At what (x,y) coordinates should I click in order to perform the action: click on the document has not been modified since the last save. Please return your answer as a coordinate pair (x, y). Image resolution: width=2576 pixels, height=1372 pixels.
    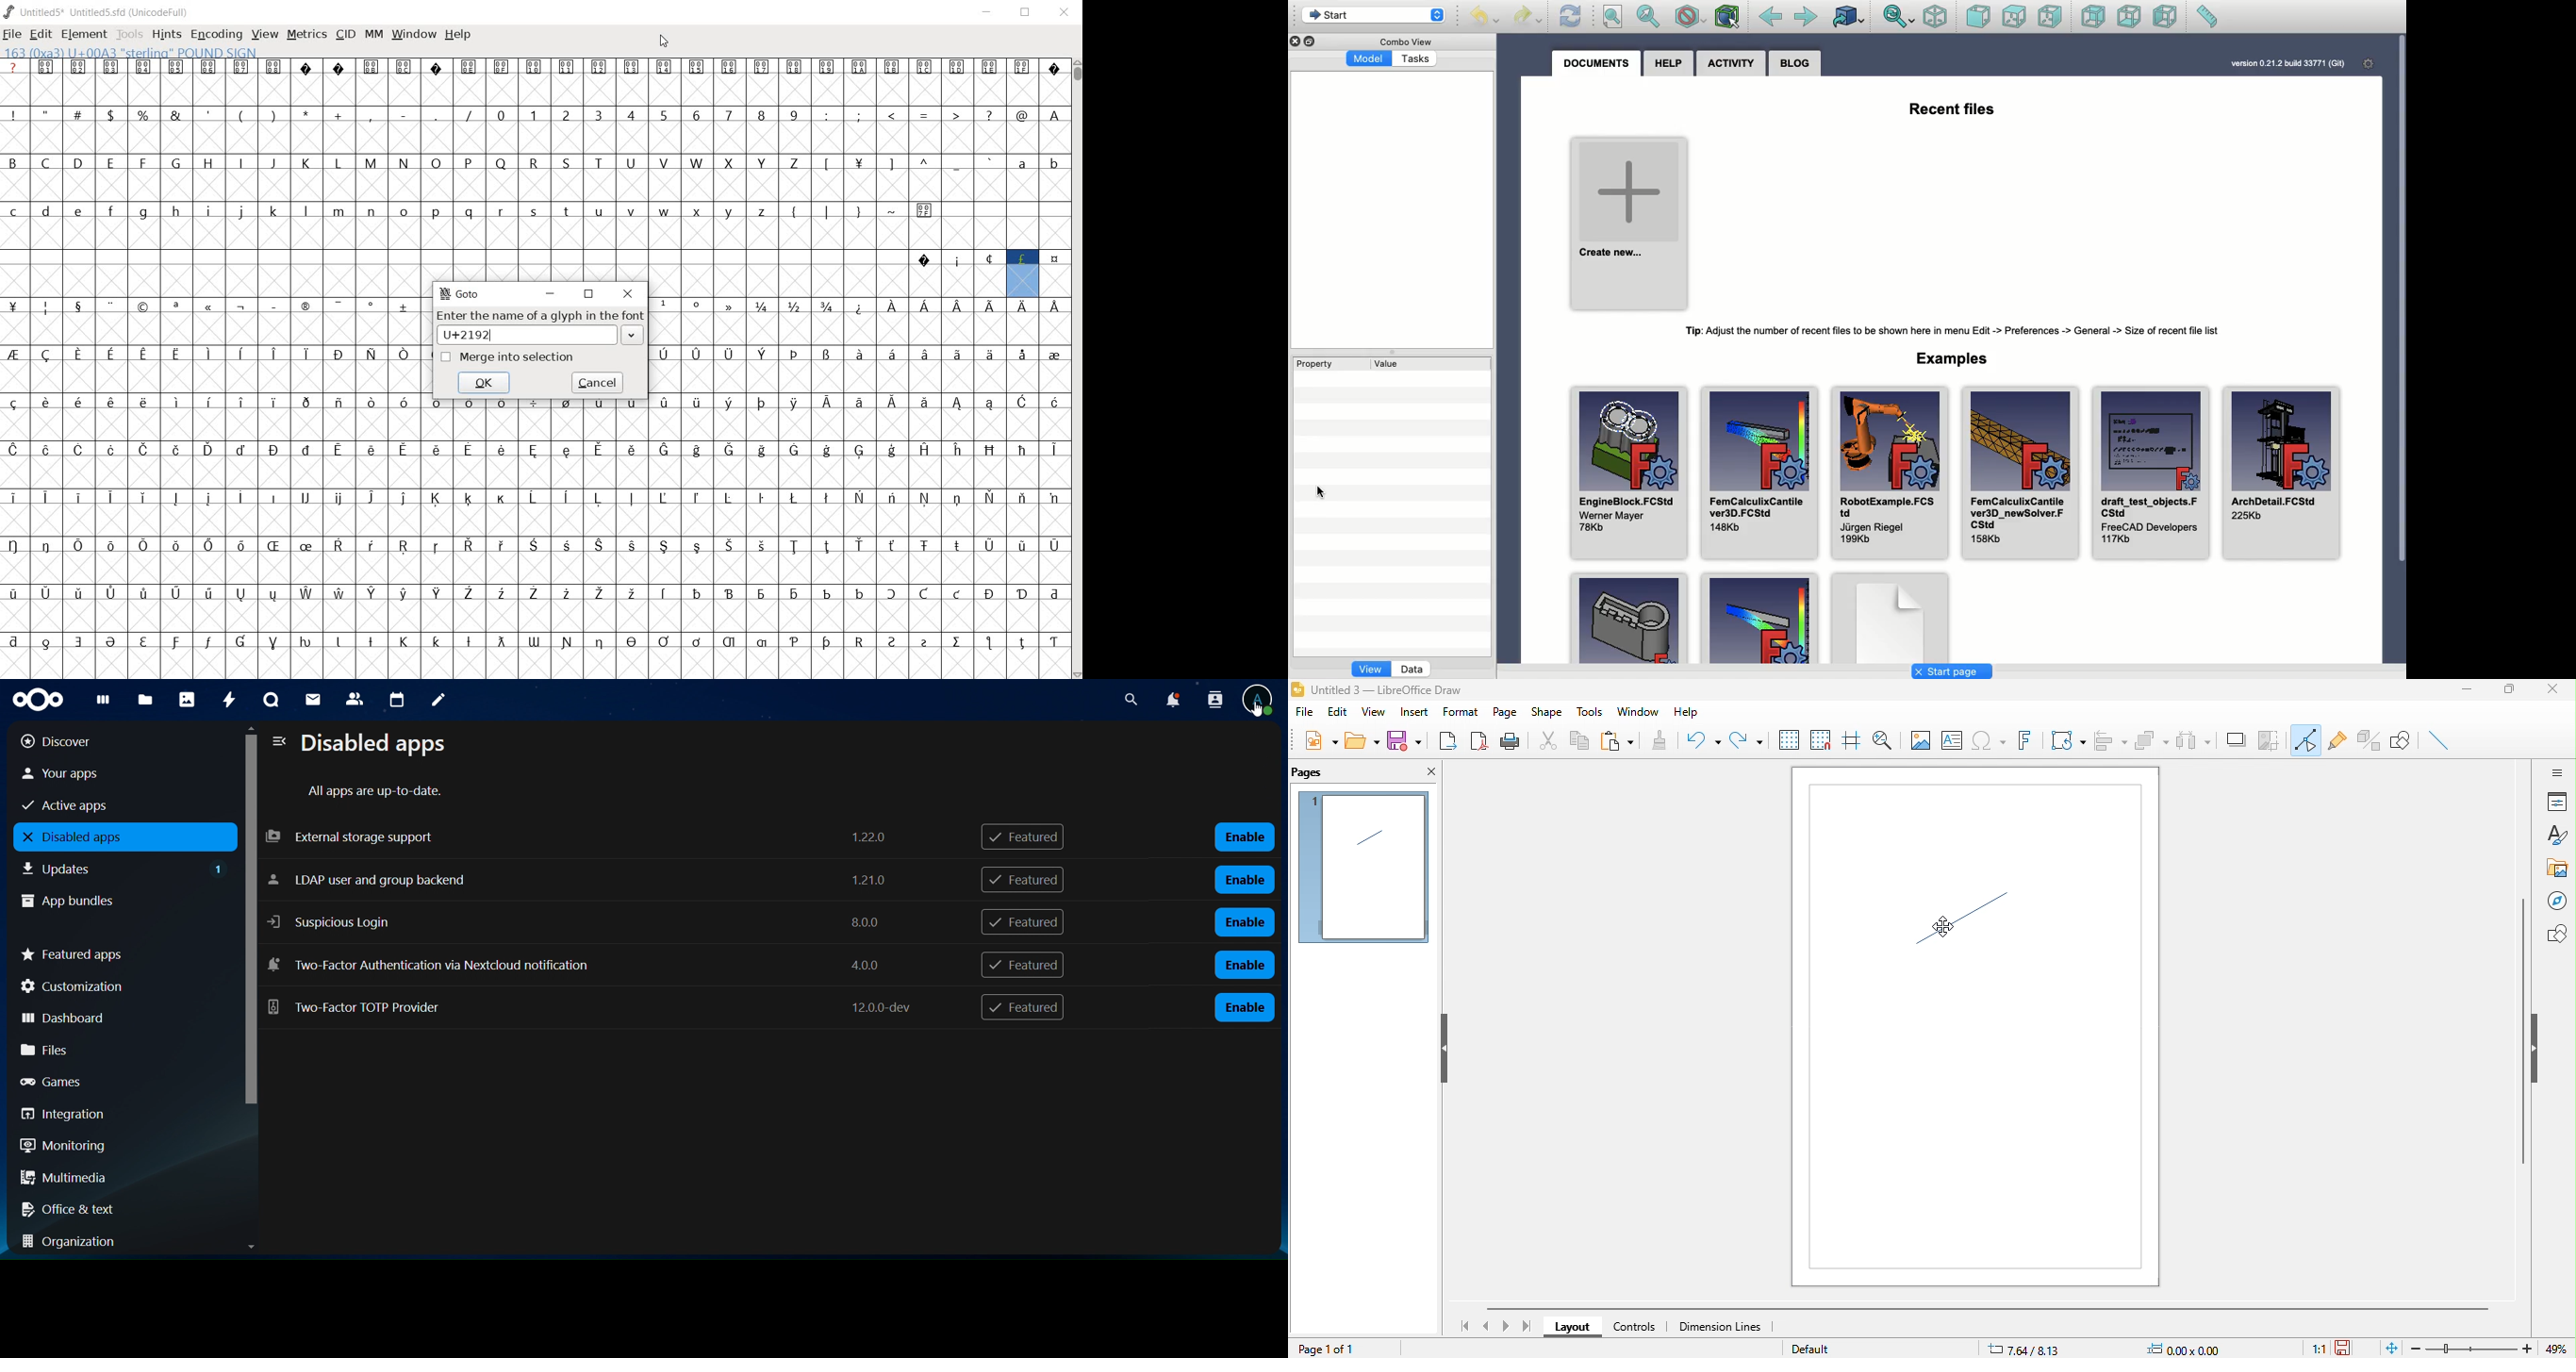
    Looking at the image, I should click on (2351, 1348).